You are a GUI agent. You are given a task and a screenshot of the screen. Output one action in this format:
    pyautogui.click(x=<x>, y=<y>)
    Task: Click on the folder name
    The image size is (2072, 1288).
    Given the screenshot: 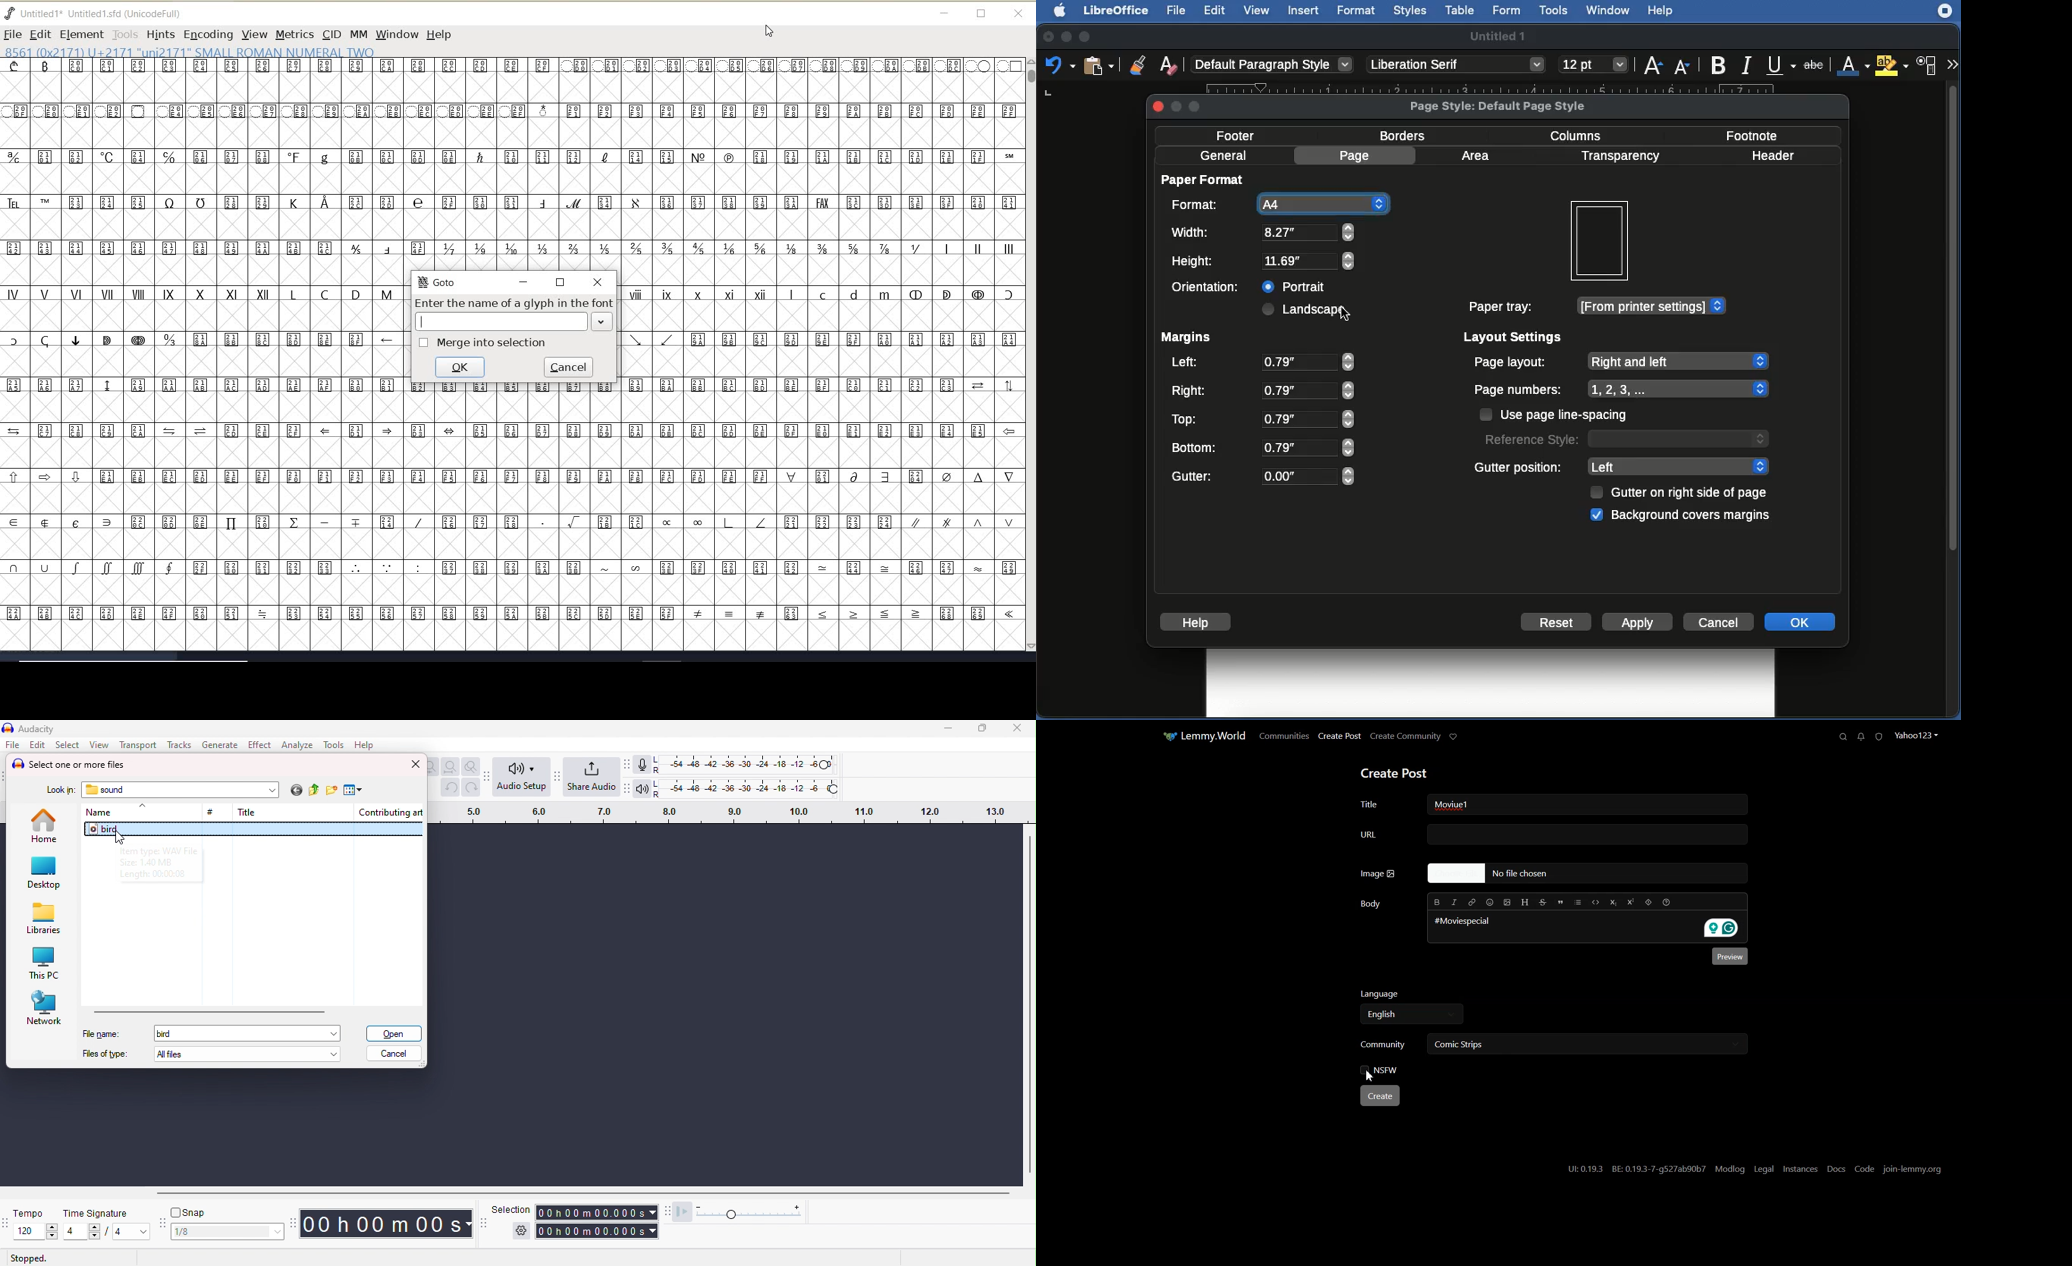 What is the action you would take?
    pyautogui.click(x=107, y=790)
    